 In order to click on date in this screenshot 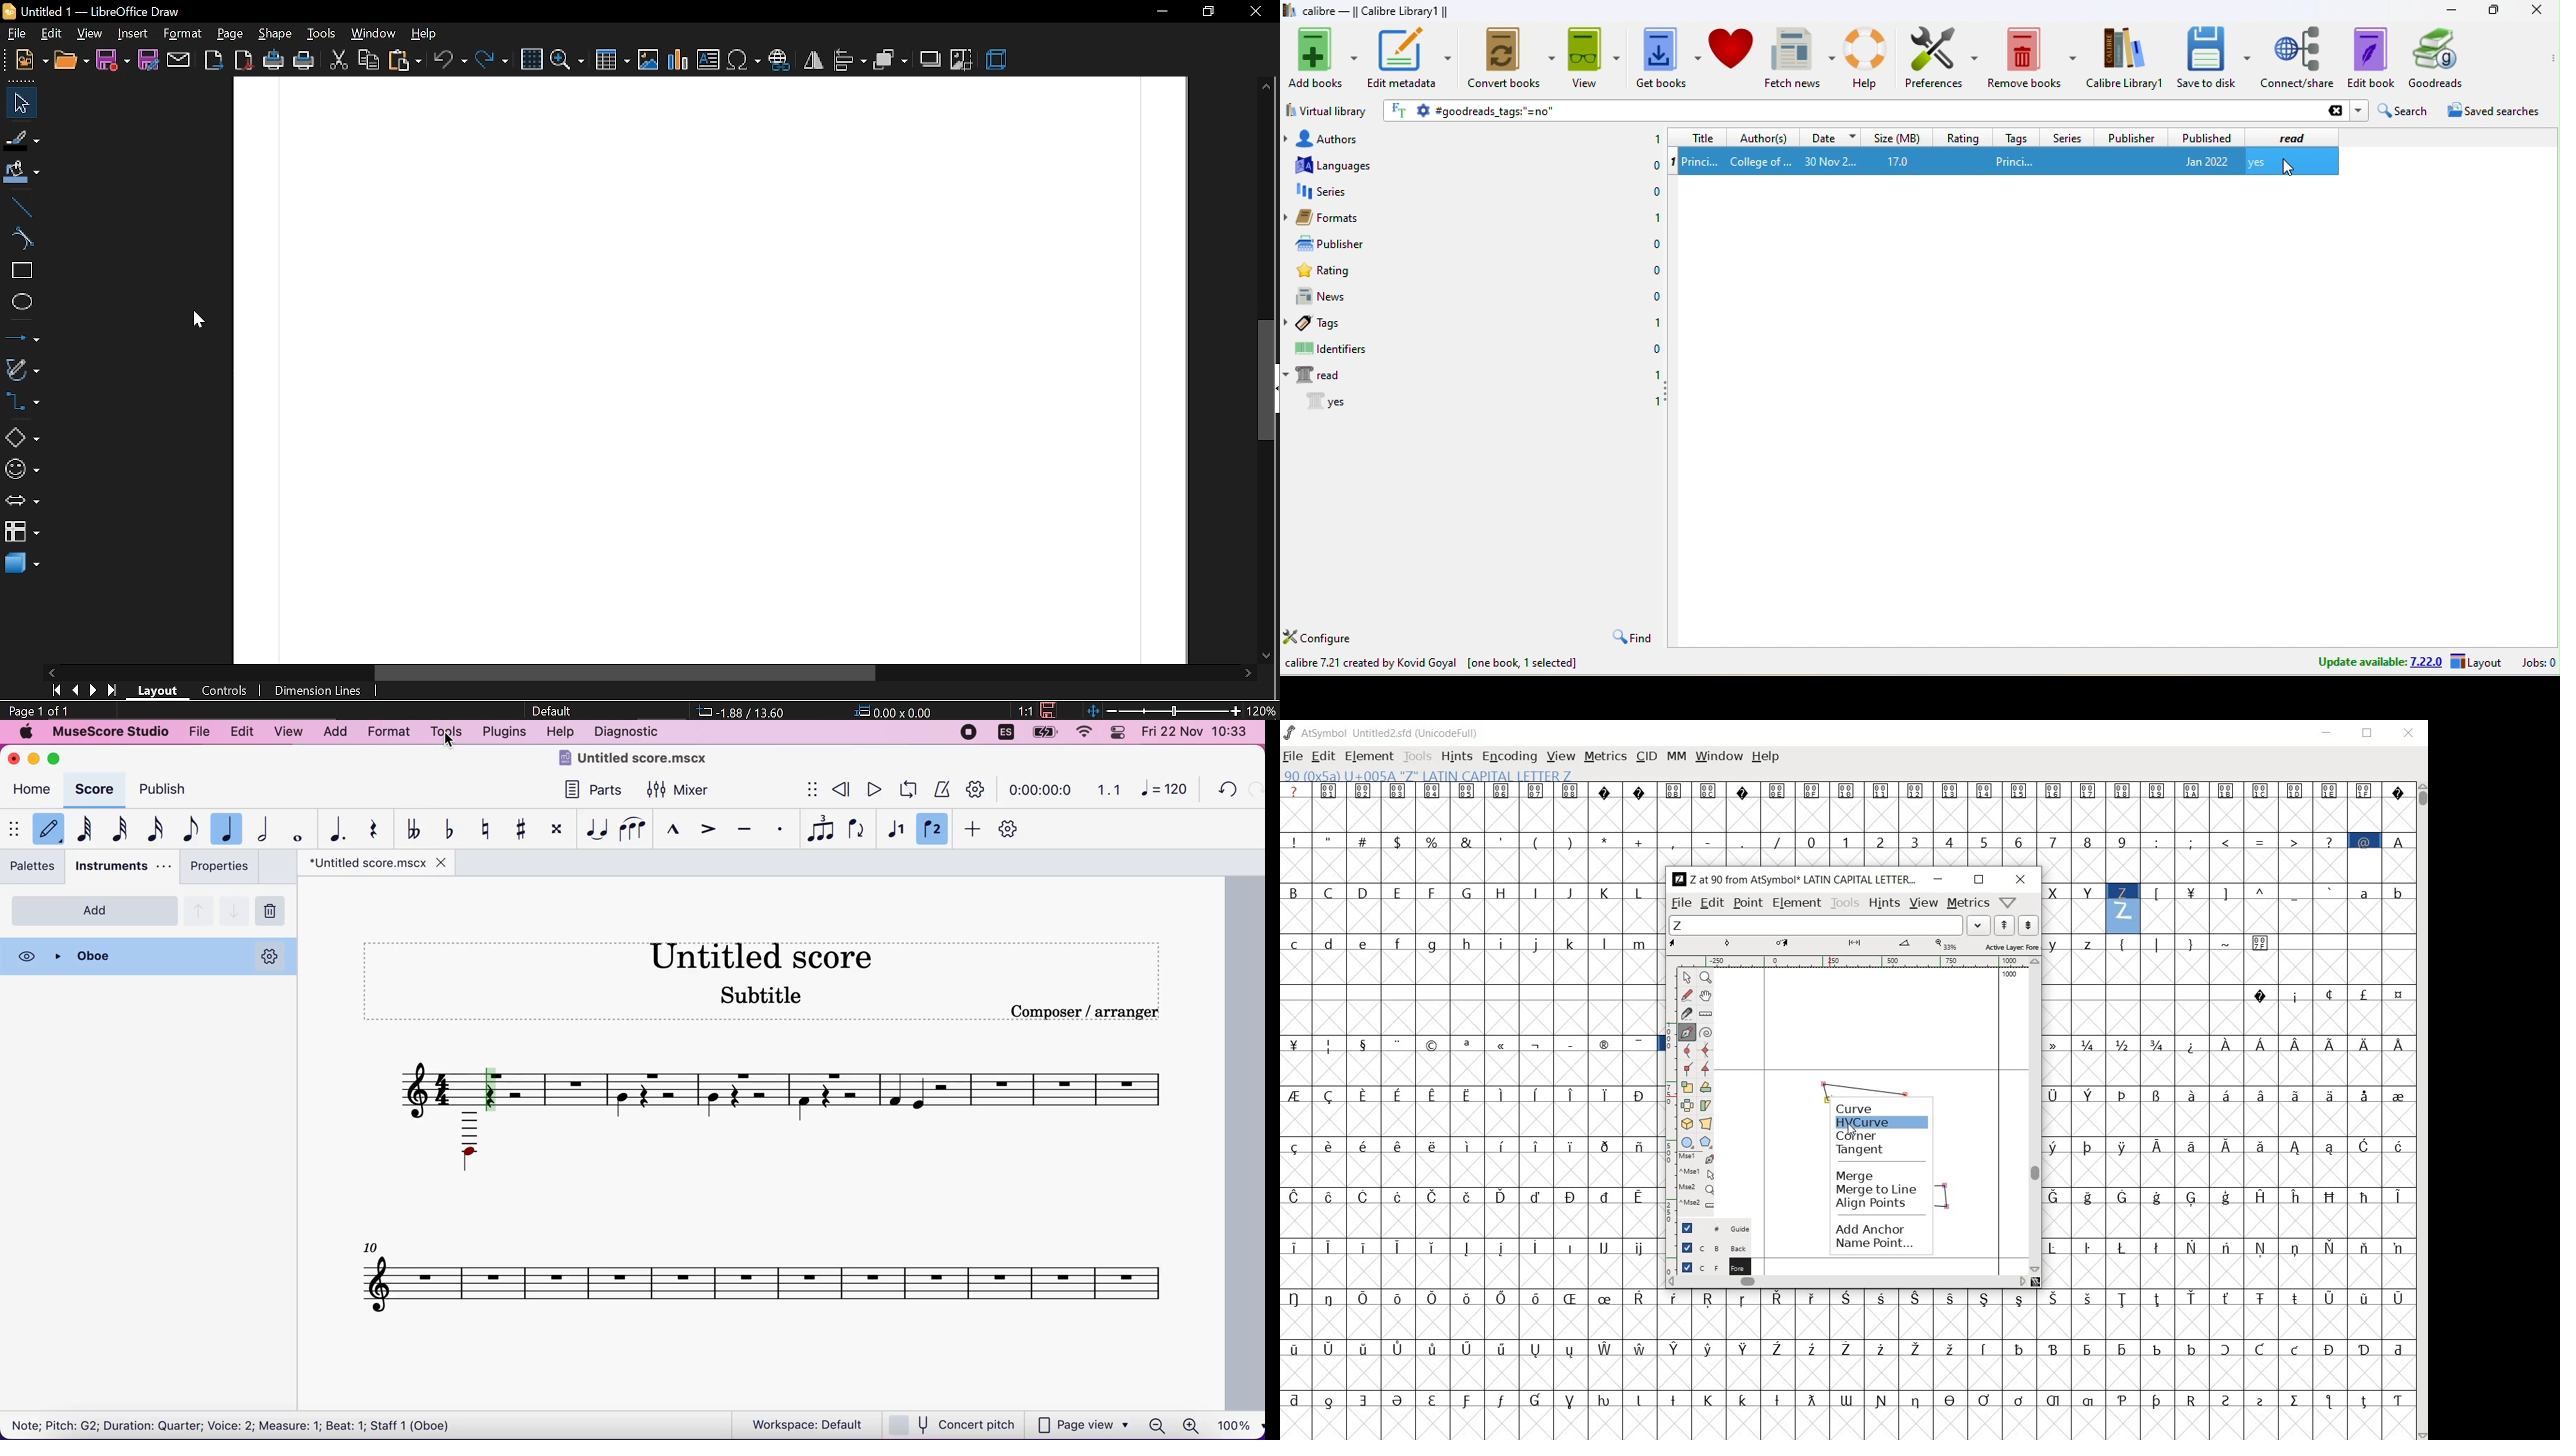, I will do `click(1829, 138)`.